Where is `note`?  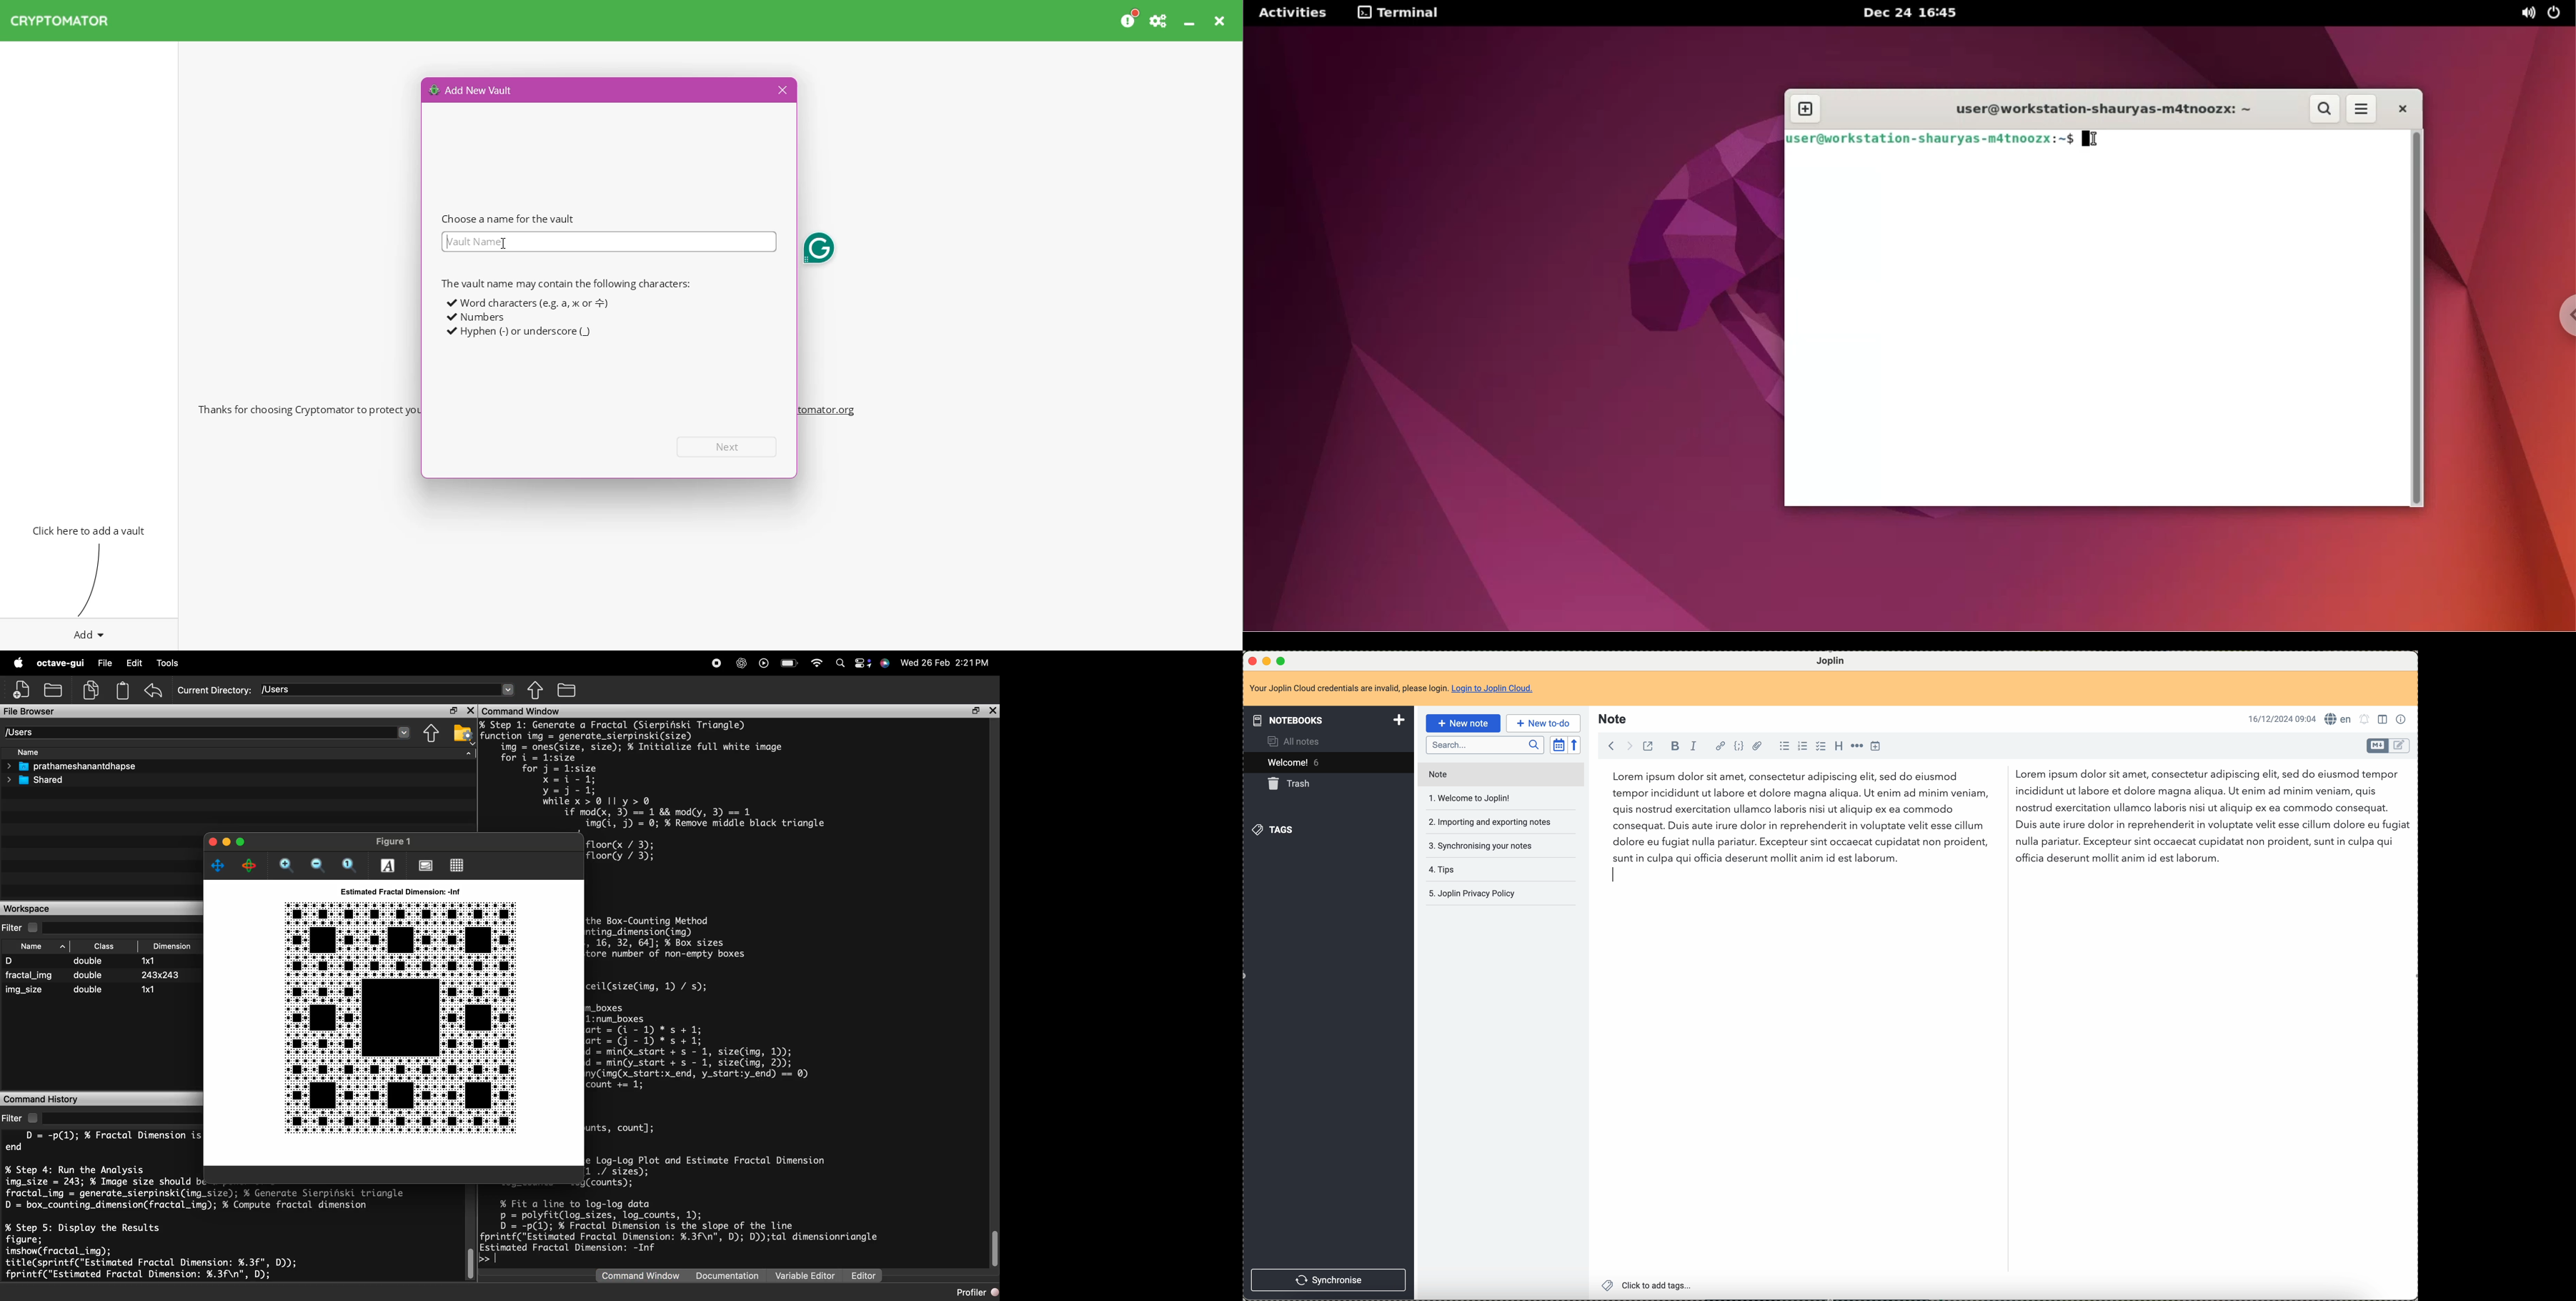
note is located at coordinates (1437, 773).